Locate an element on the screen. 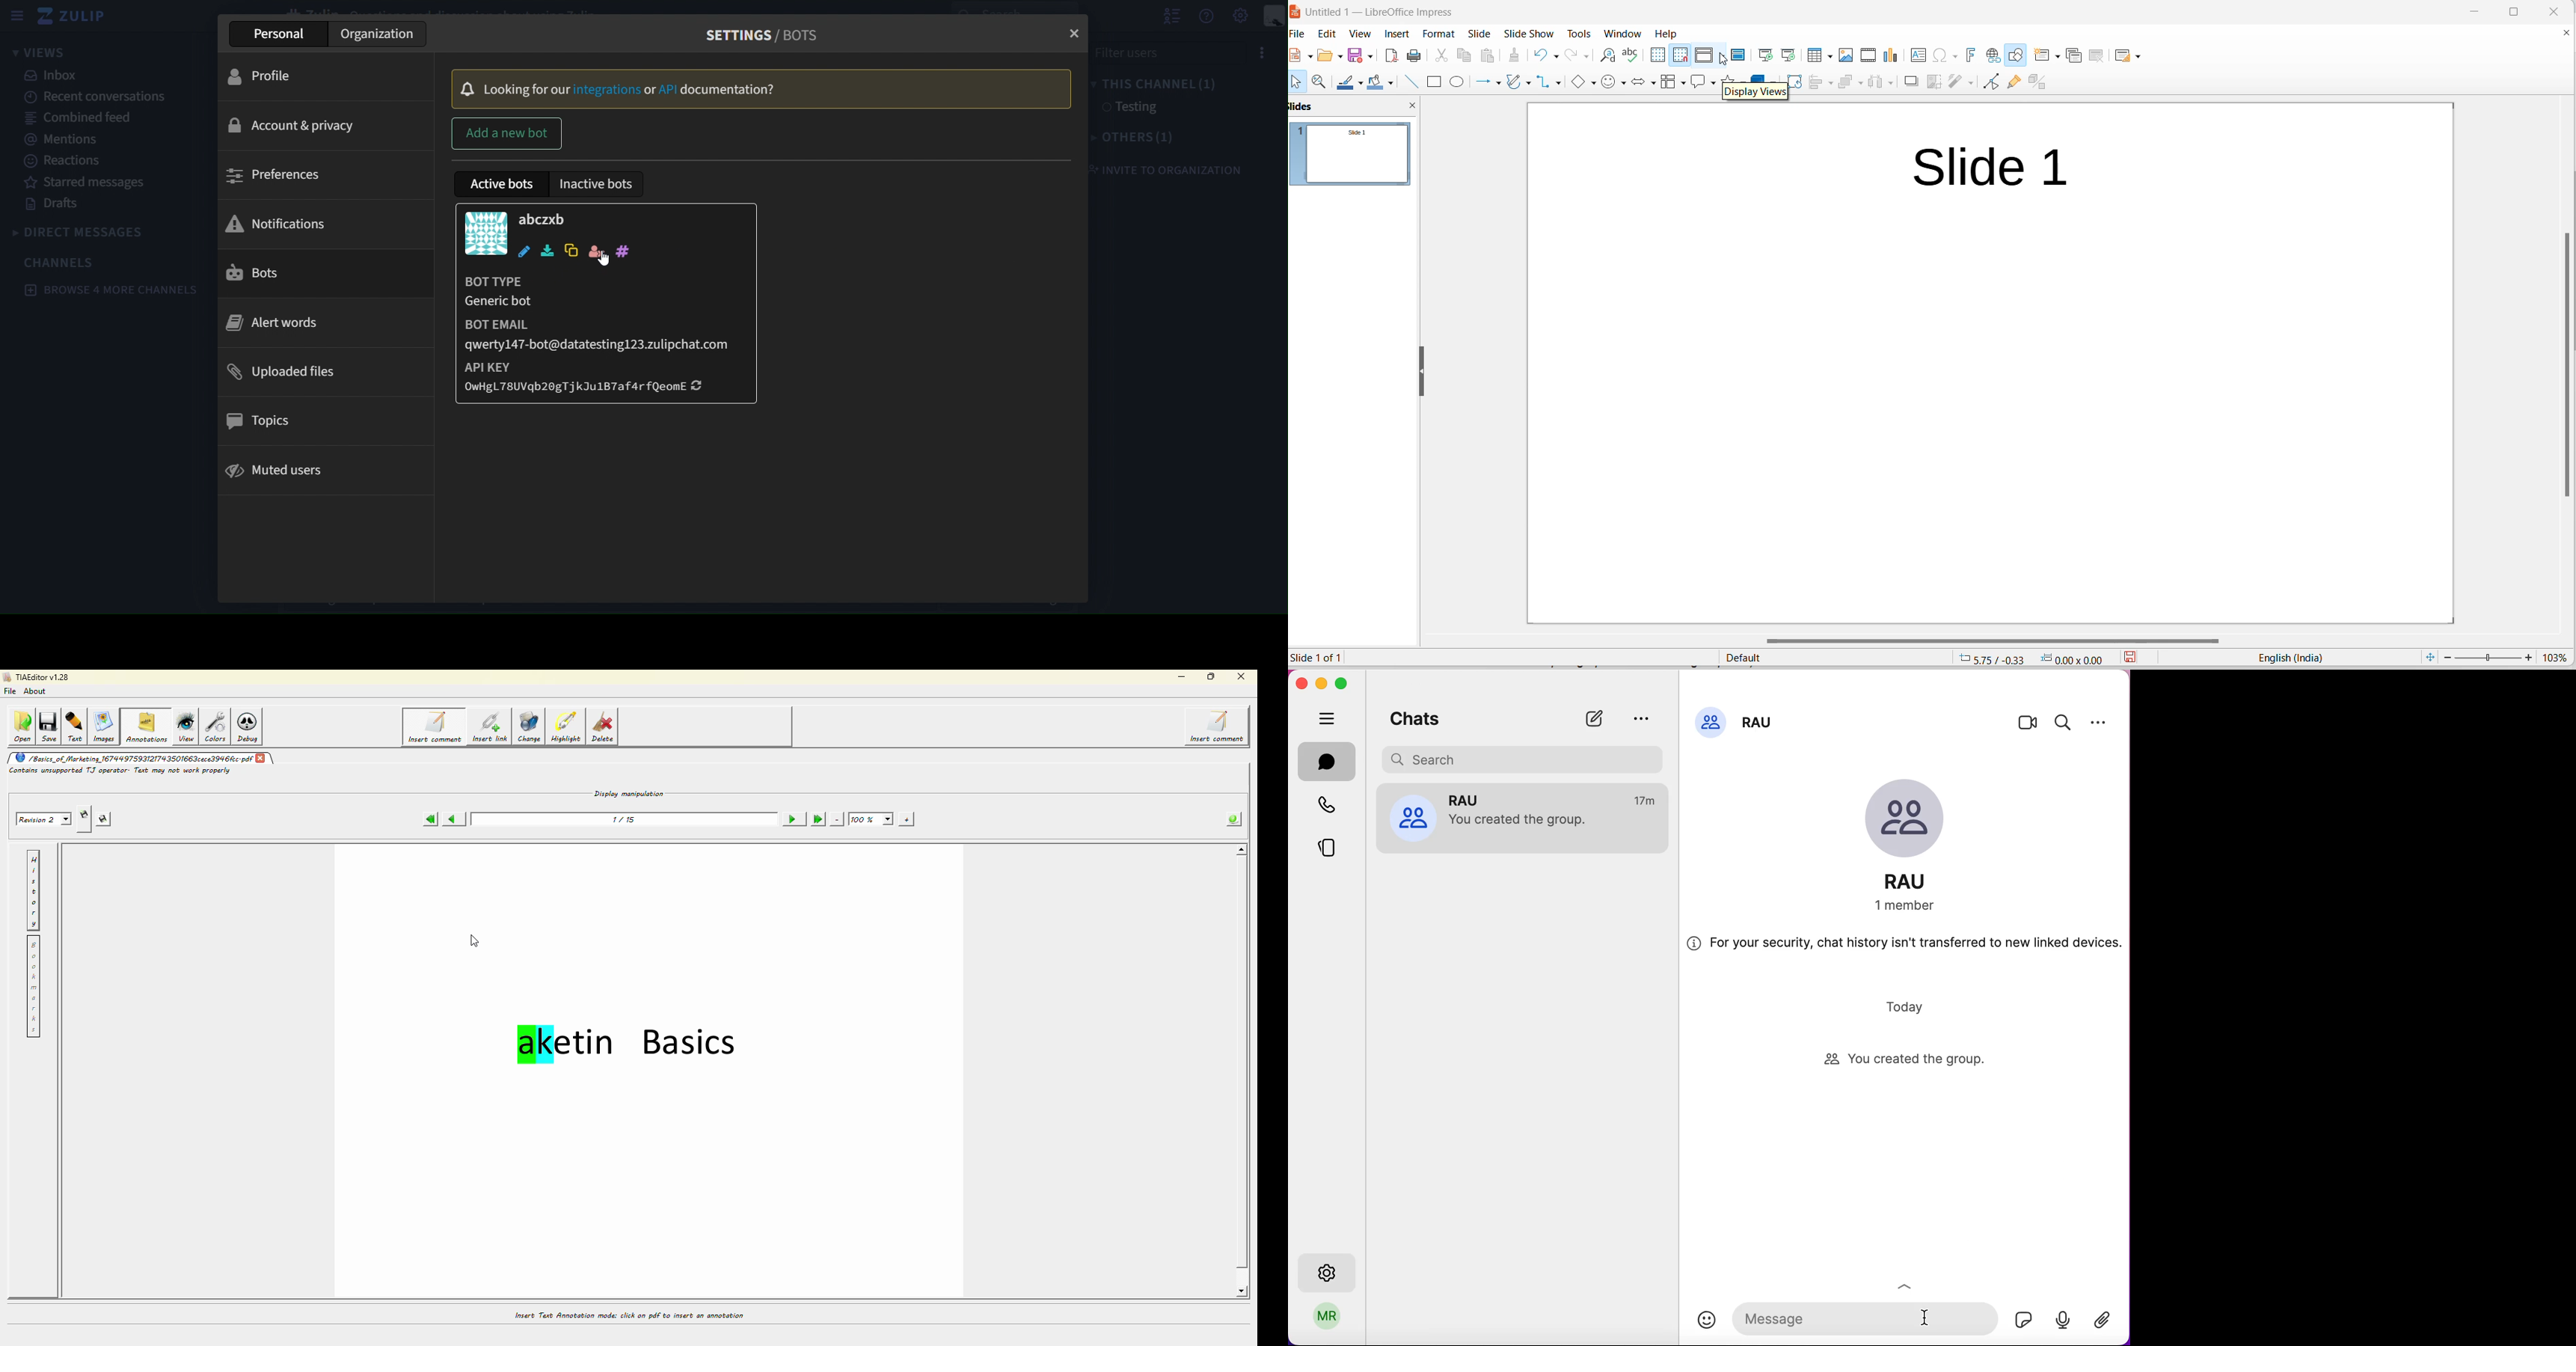 Image resolution: width=2576 pixels, height=1372 pixels. search bar is located at coordinates (1526, 758).